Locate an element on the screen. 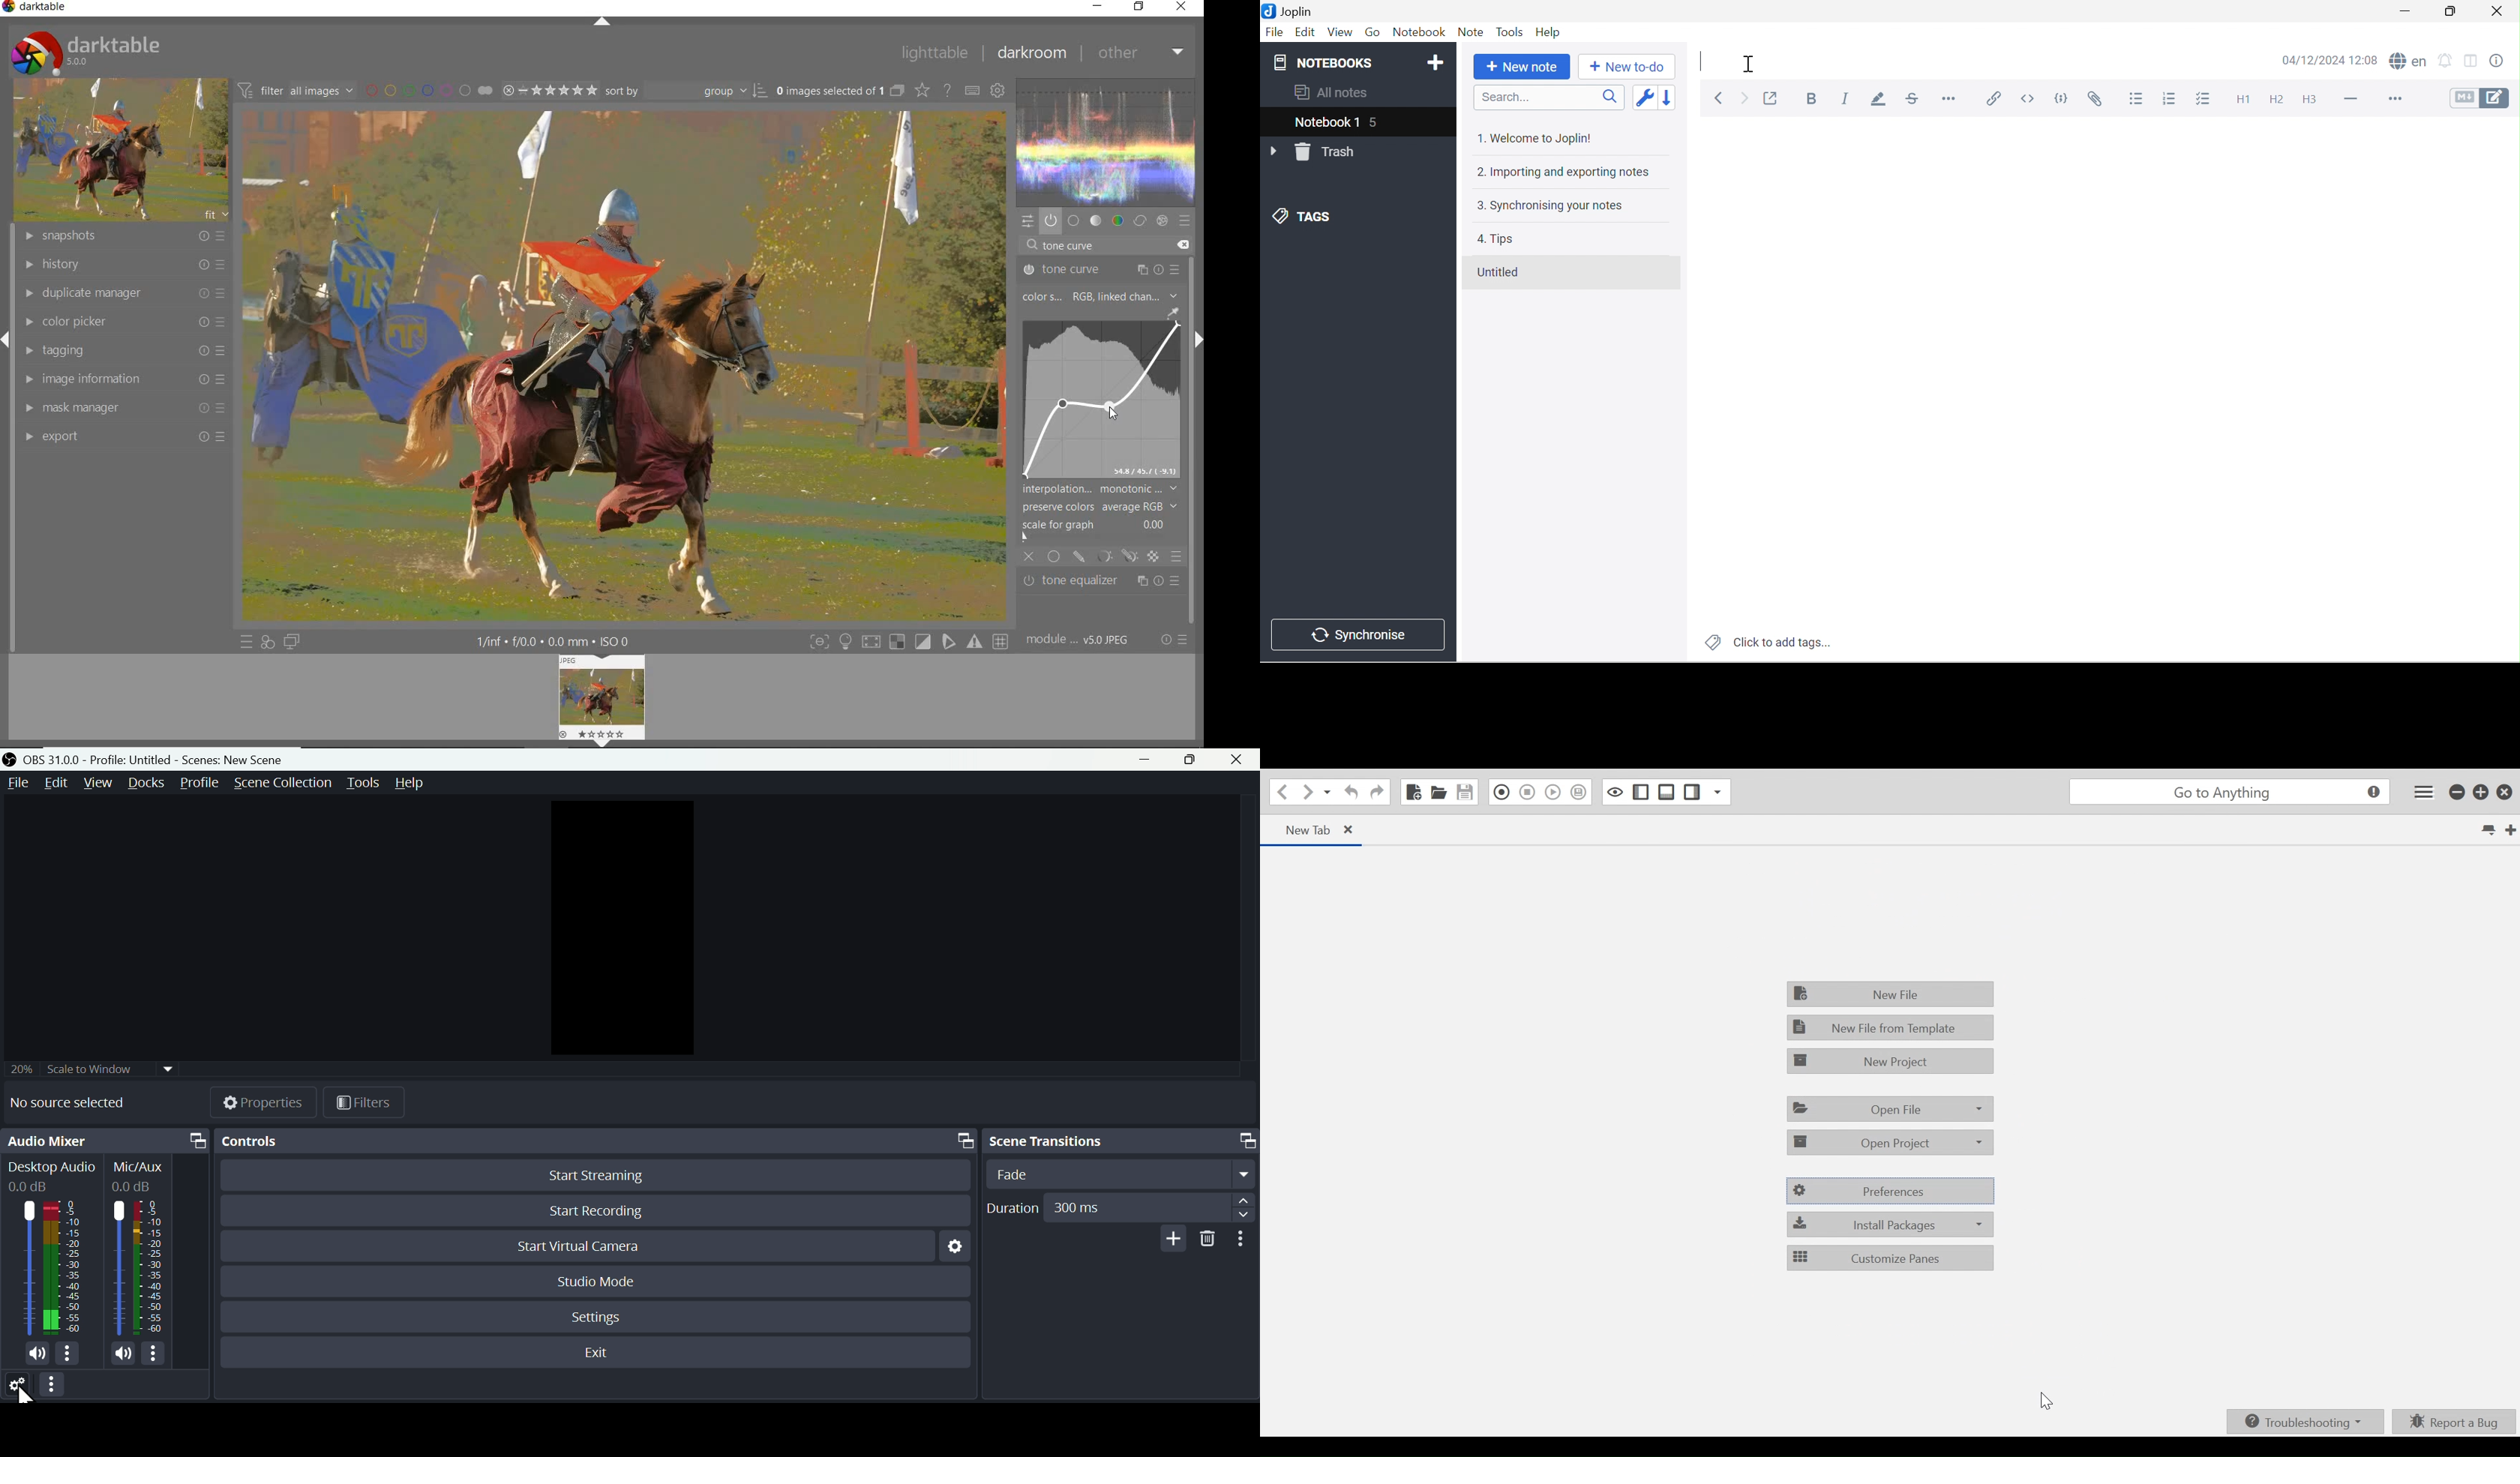  04/12/2024 12:08 is located at coordinates (2330, 60).